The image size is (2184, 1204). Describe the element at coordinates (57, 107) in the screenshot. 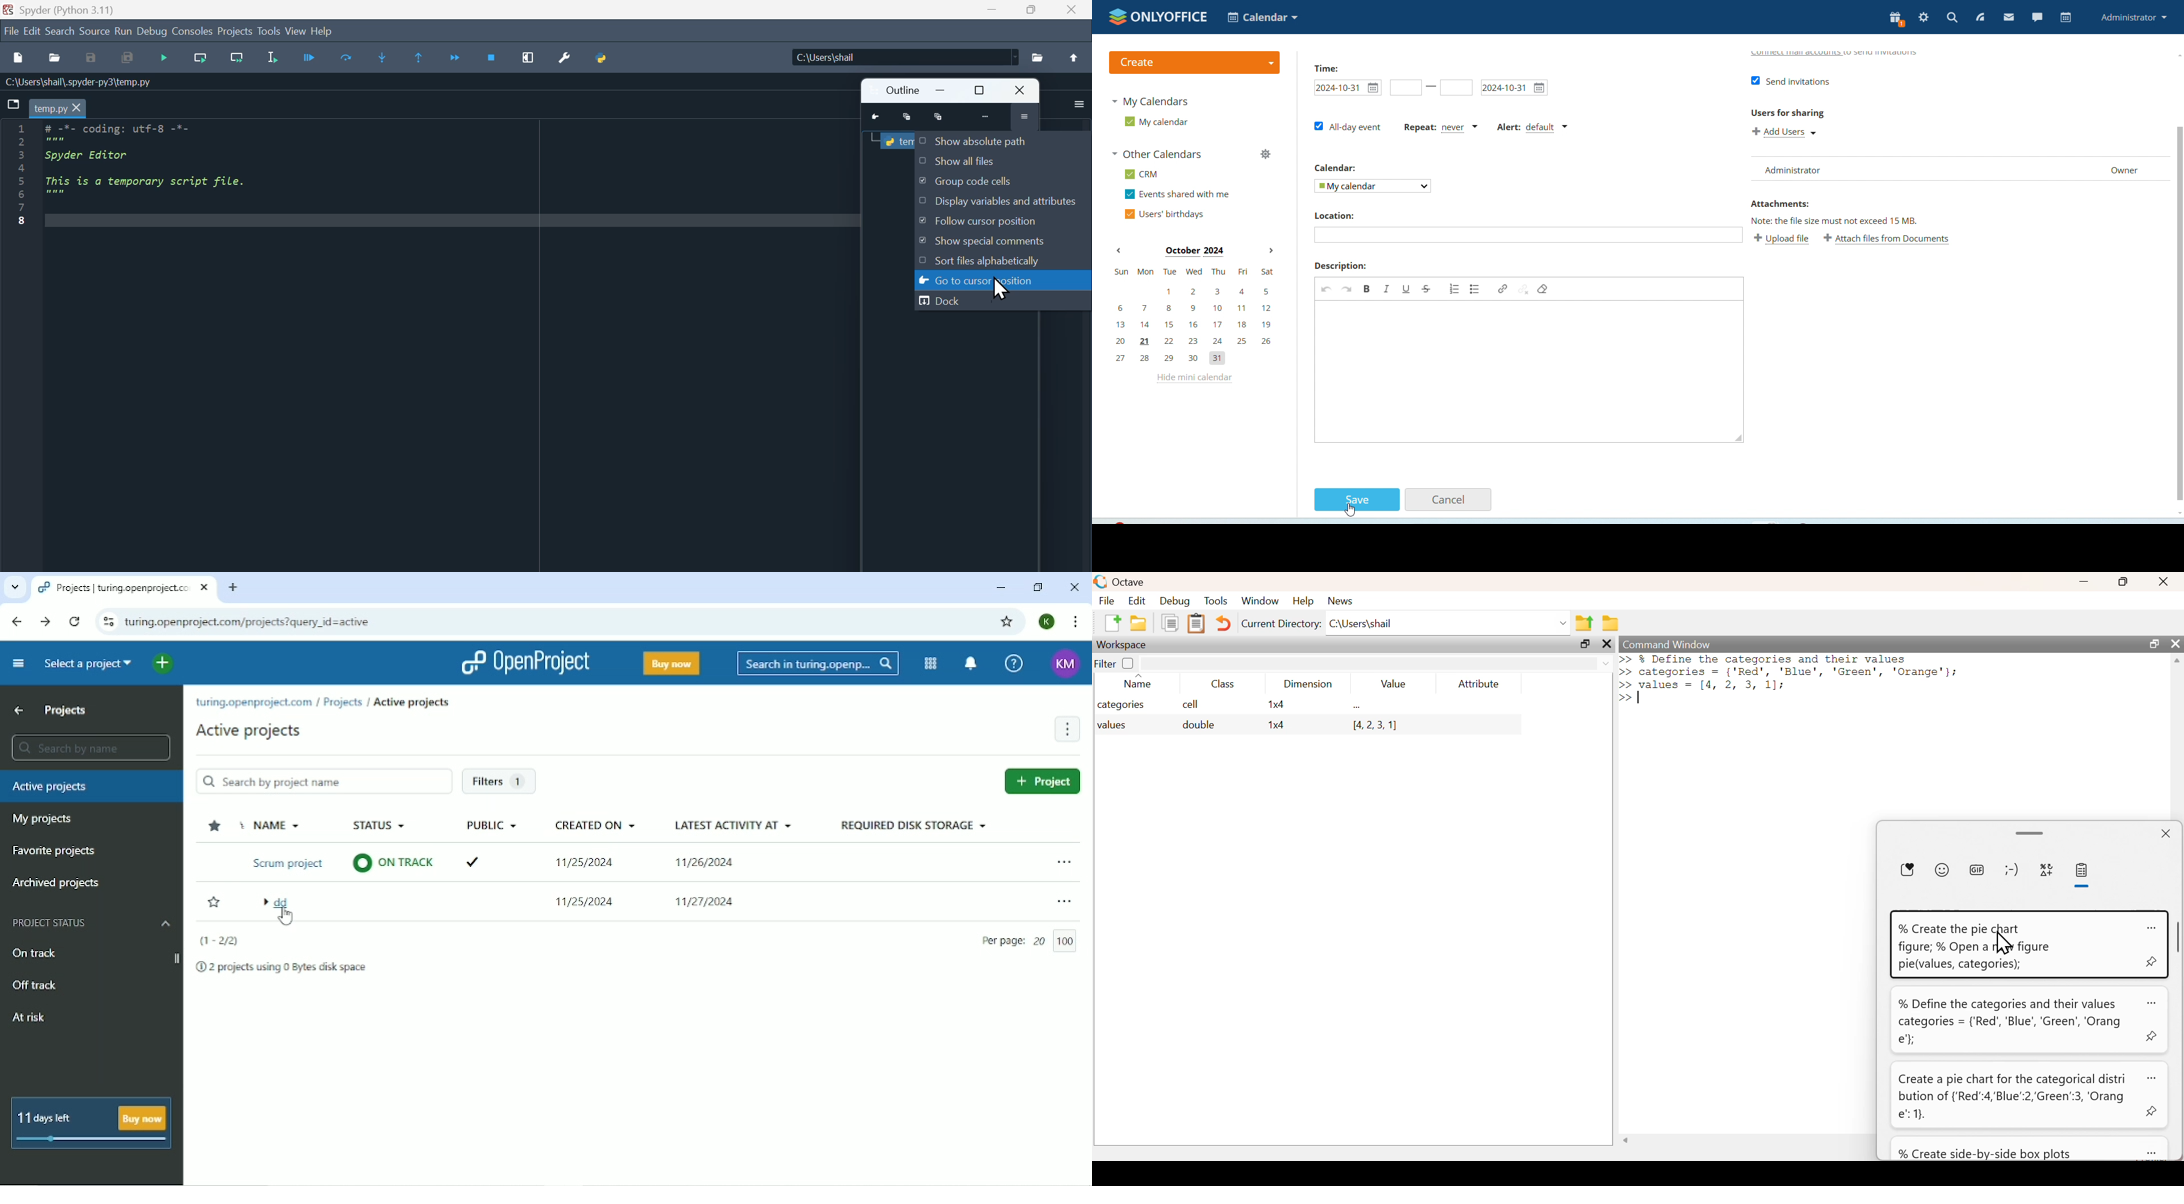

I see `temp.py` at that location.